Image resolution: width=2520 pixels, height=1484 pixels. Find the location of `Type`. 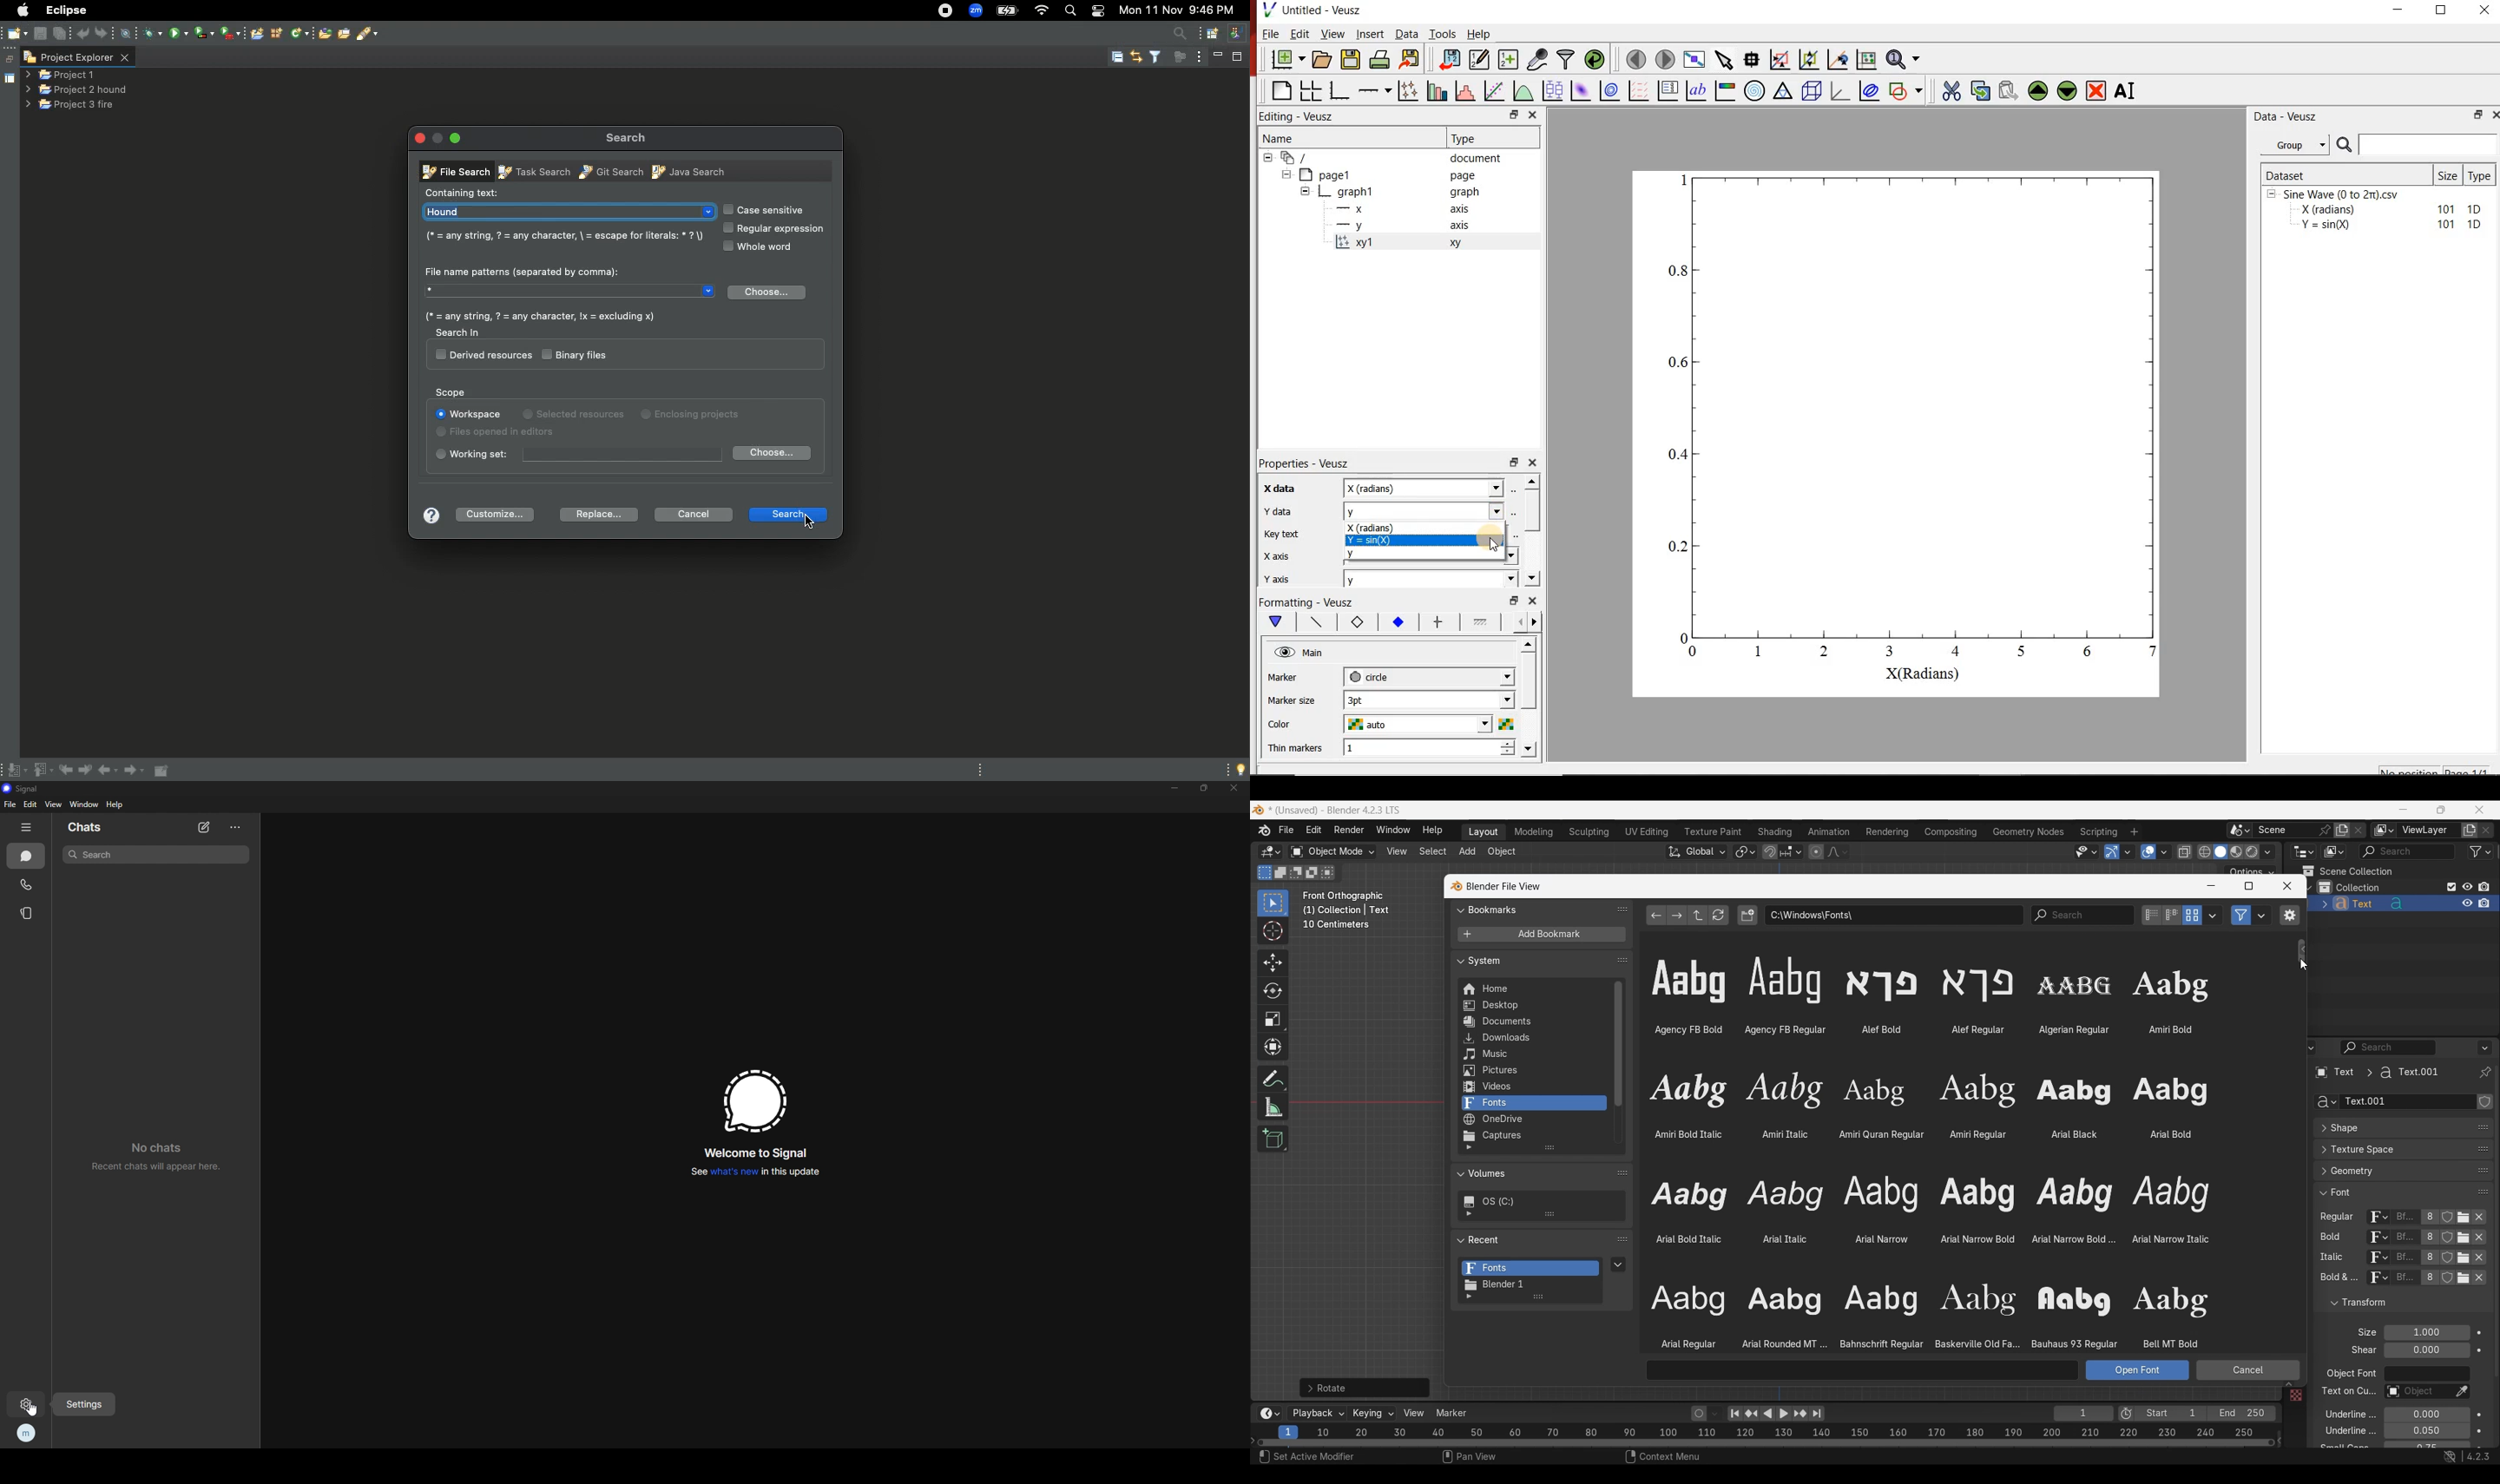

Type is located at coordinates (2482, 174).